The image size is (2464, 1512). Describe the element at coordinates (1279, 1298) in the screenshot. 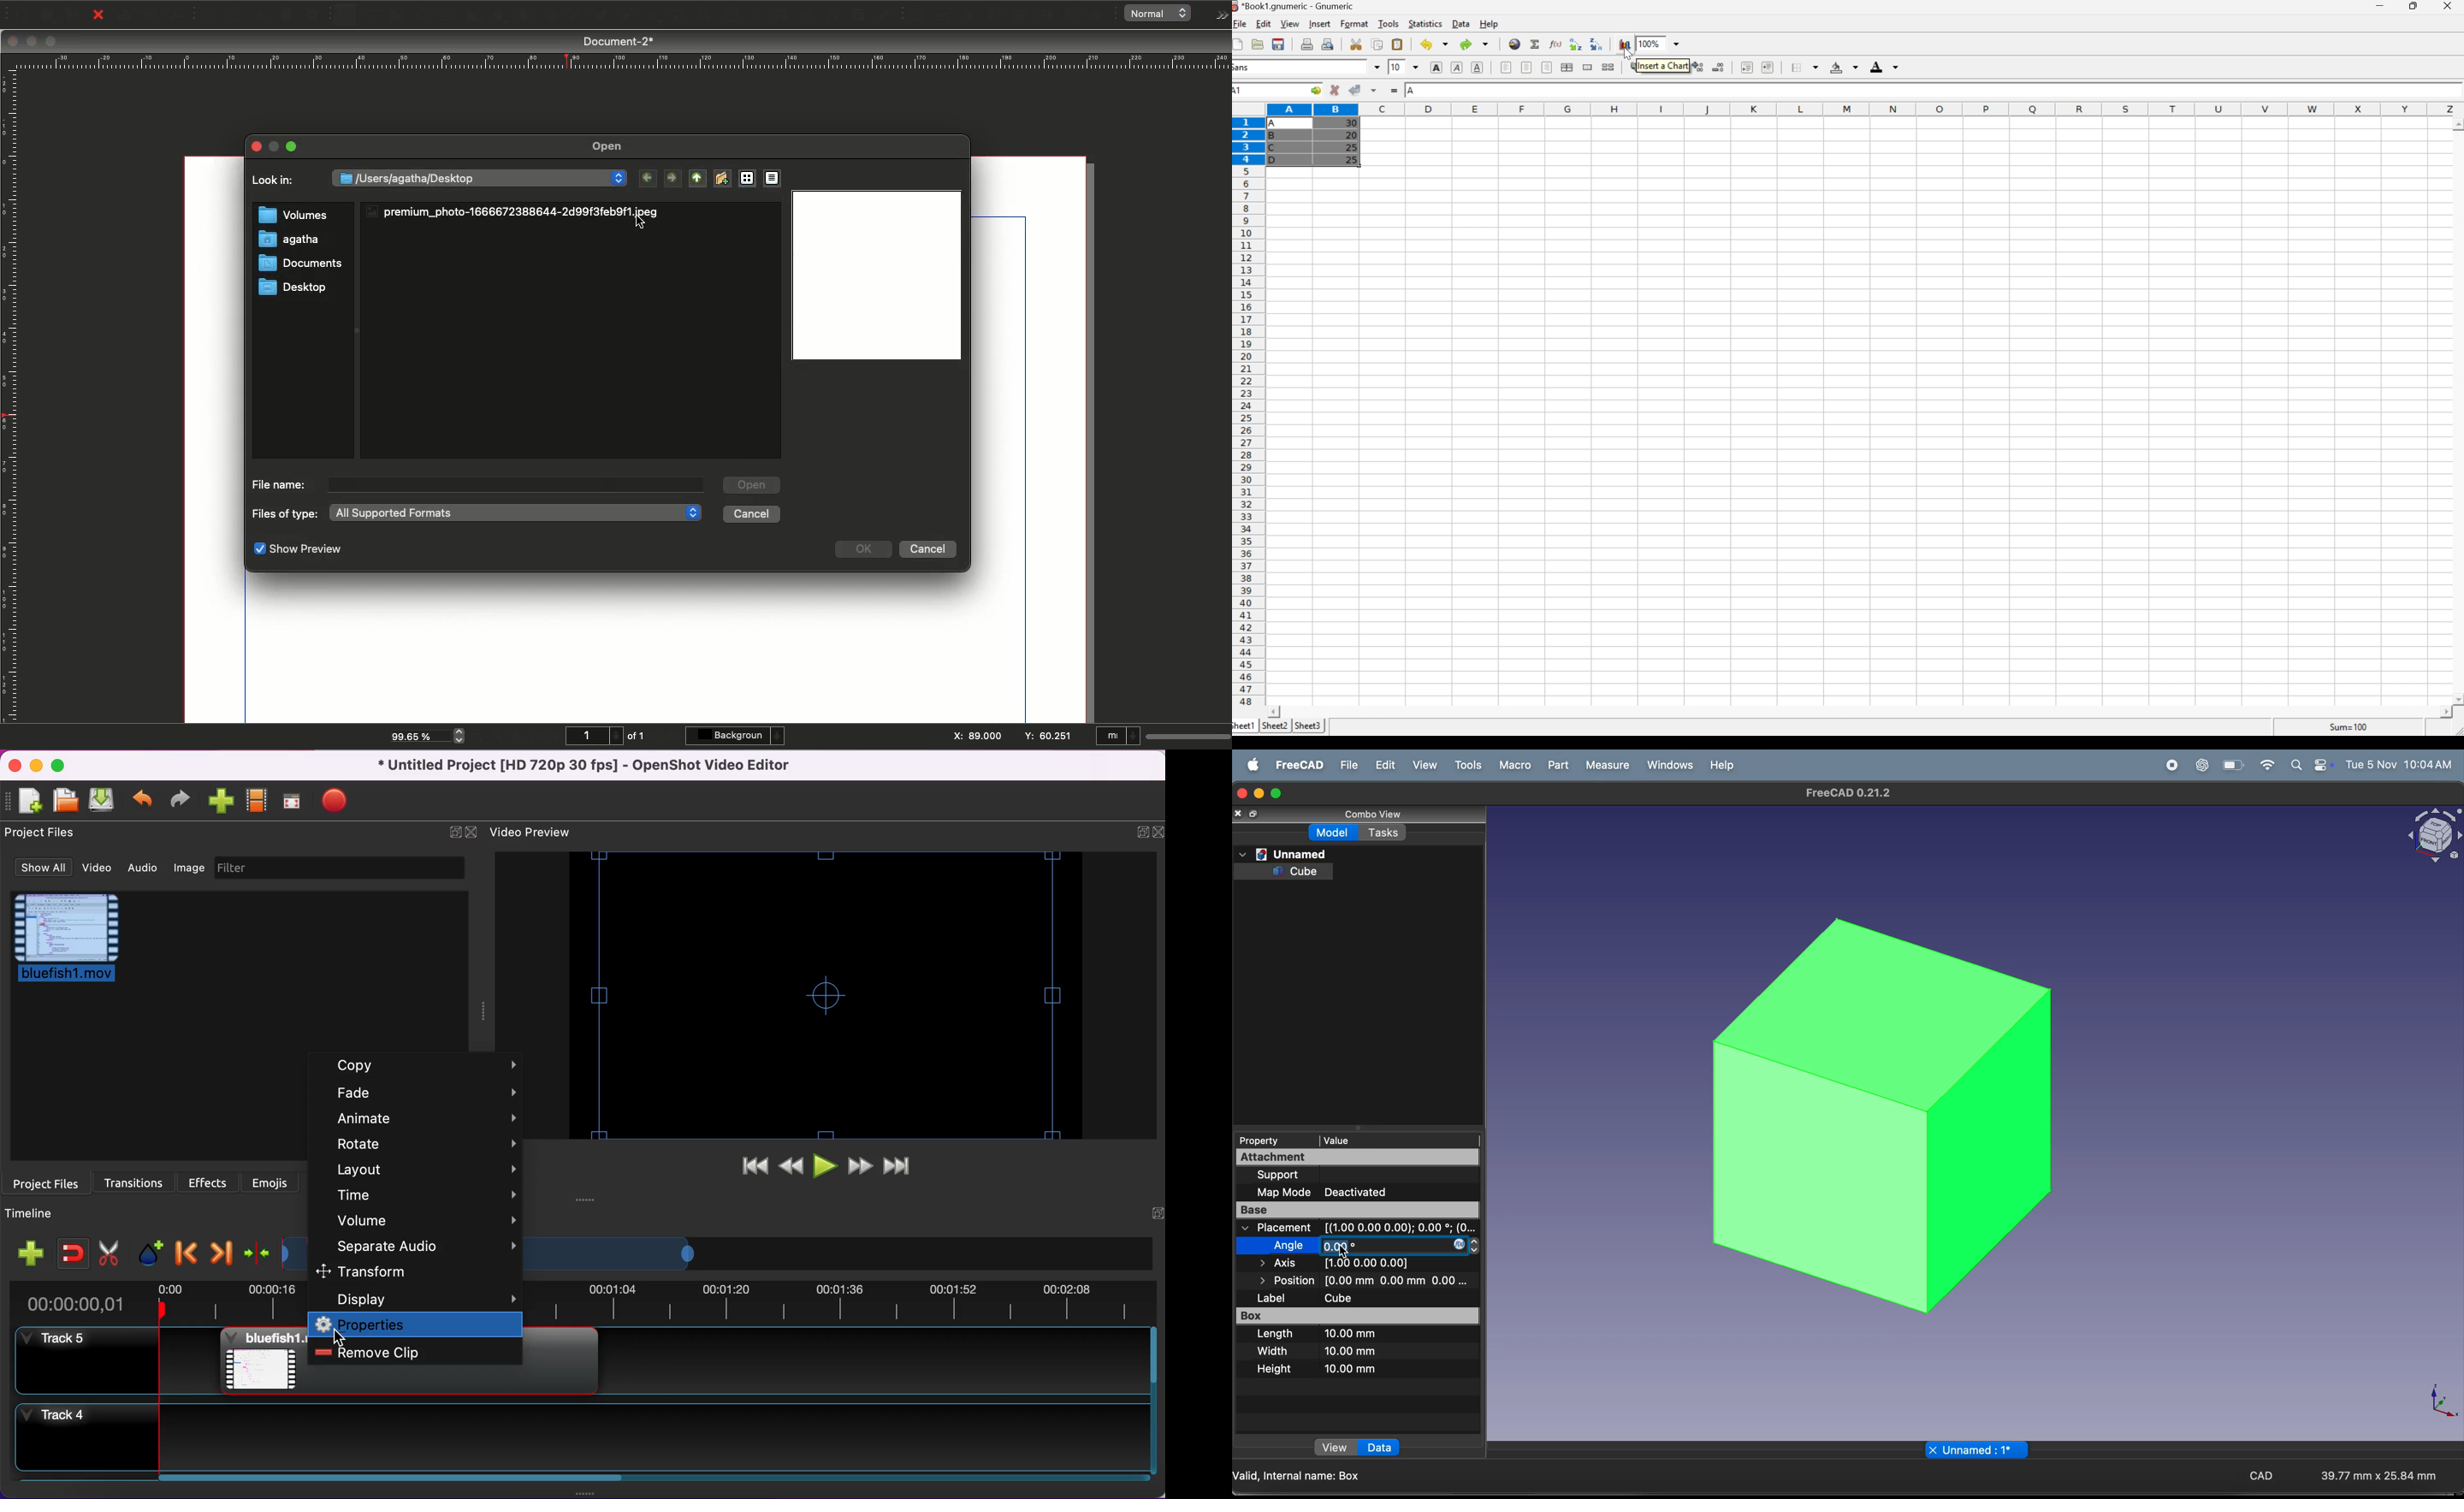

I see `label` at that location.